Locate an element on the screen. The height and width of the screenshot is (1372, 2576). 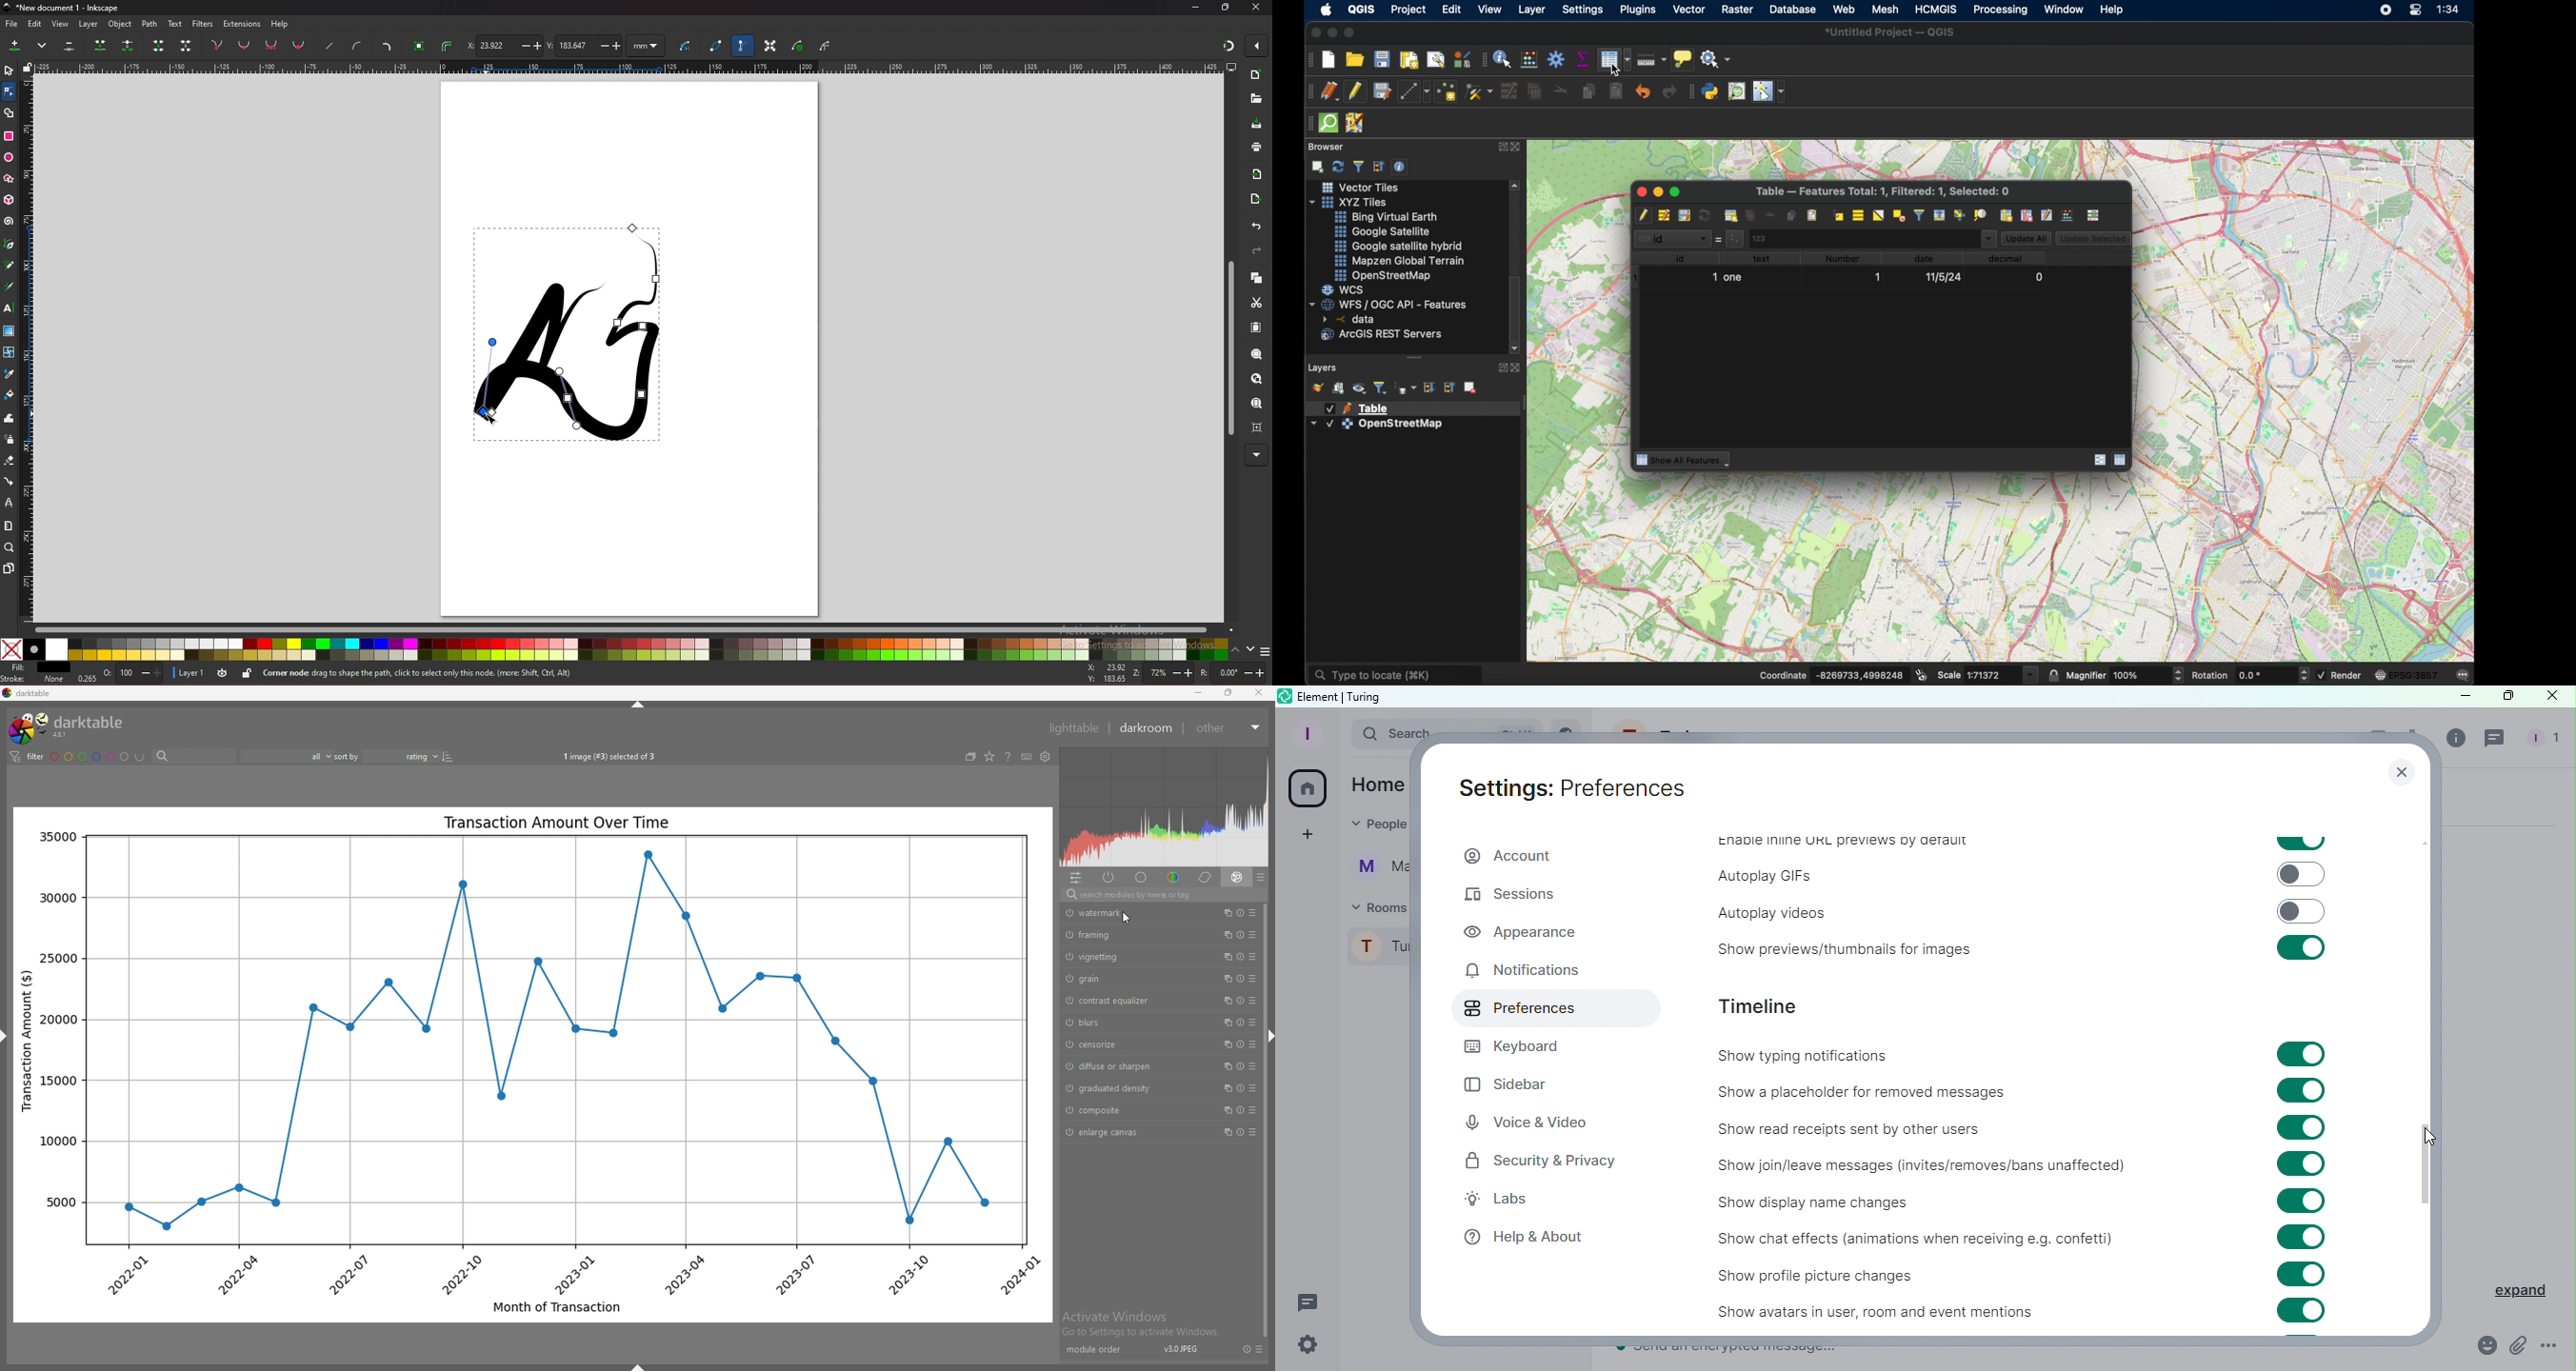
saveedits is located at coordinates (1685, 215).